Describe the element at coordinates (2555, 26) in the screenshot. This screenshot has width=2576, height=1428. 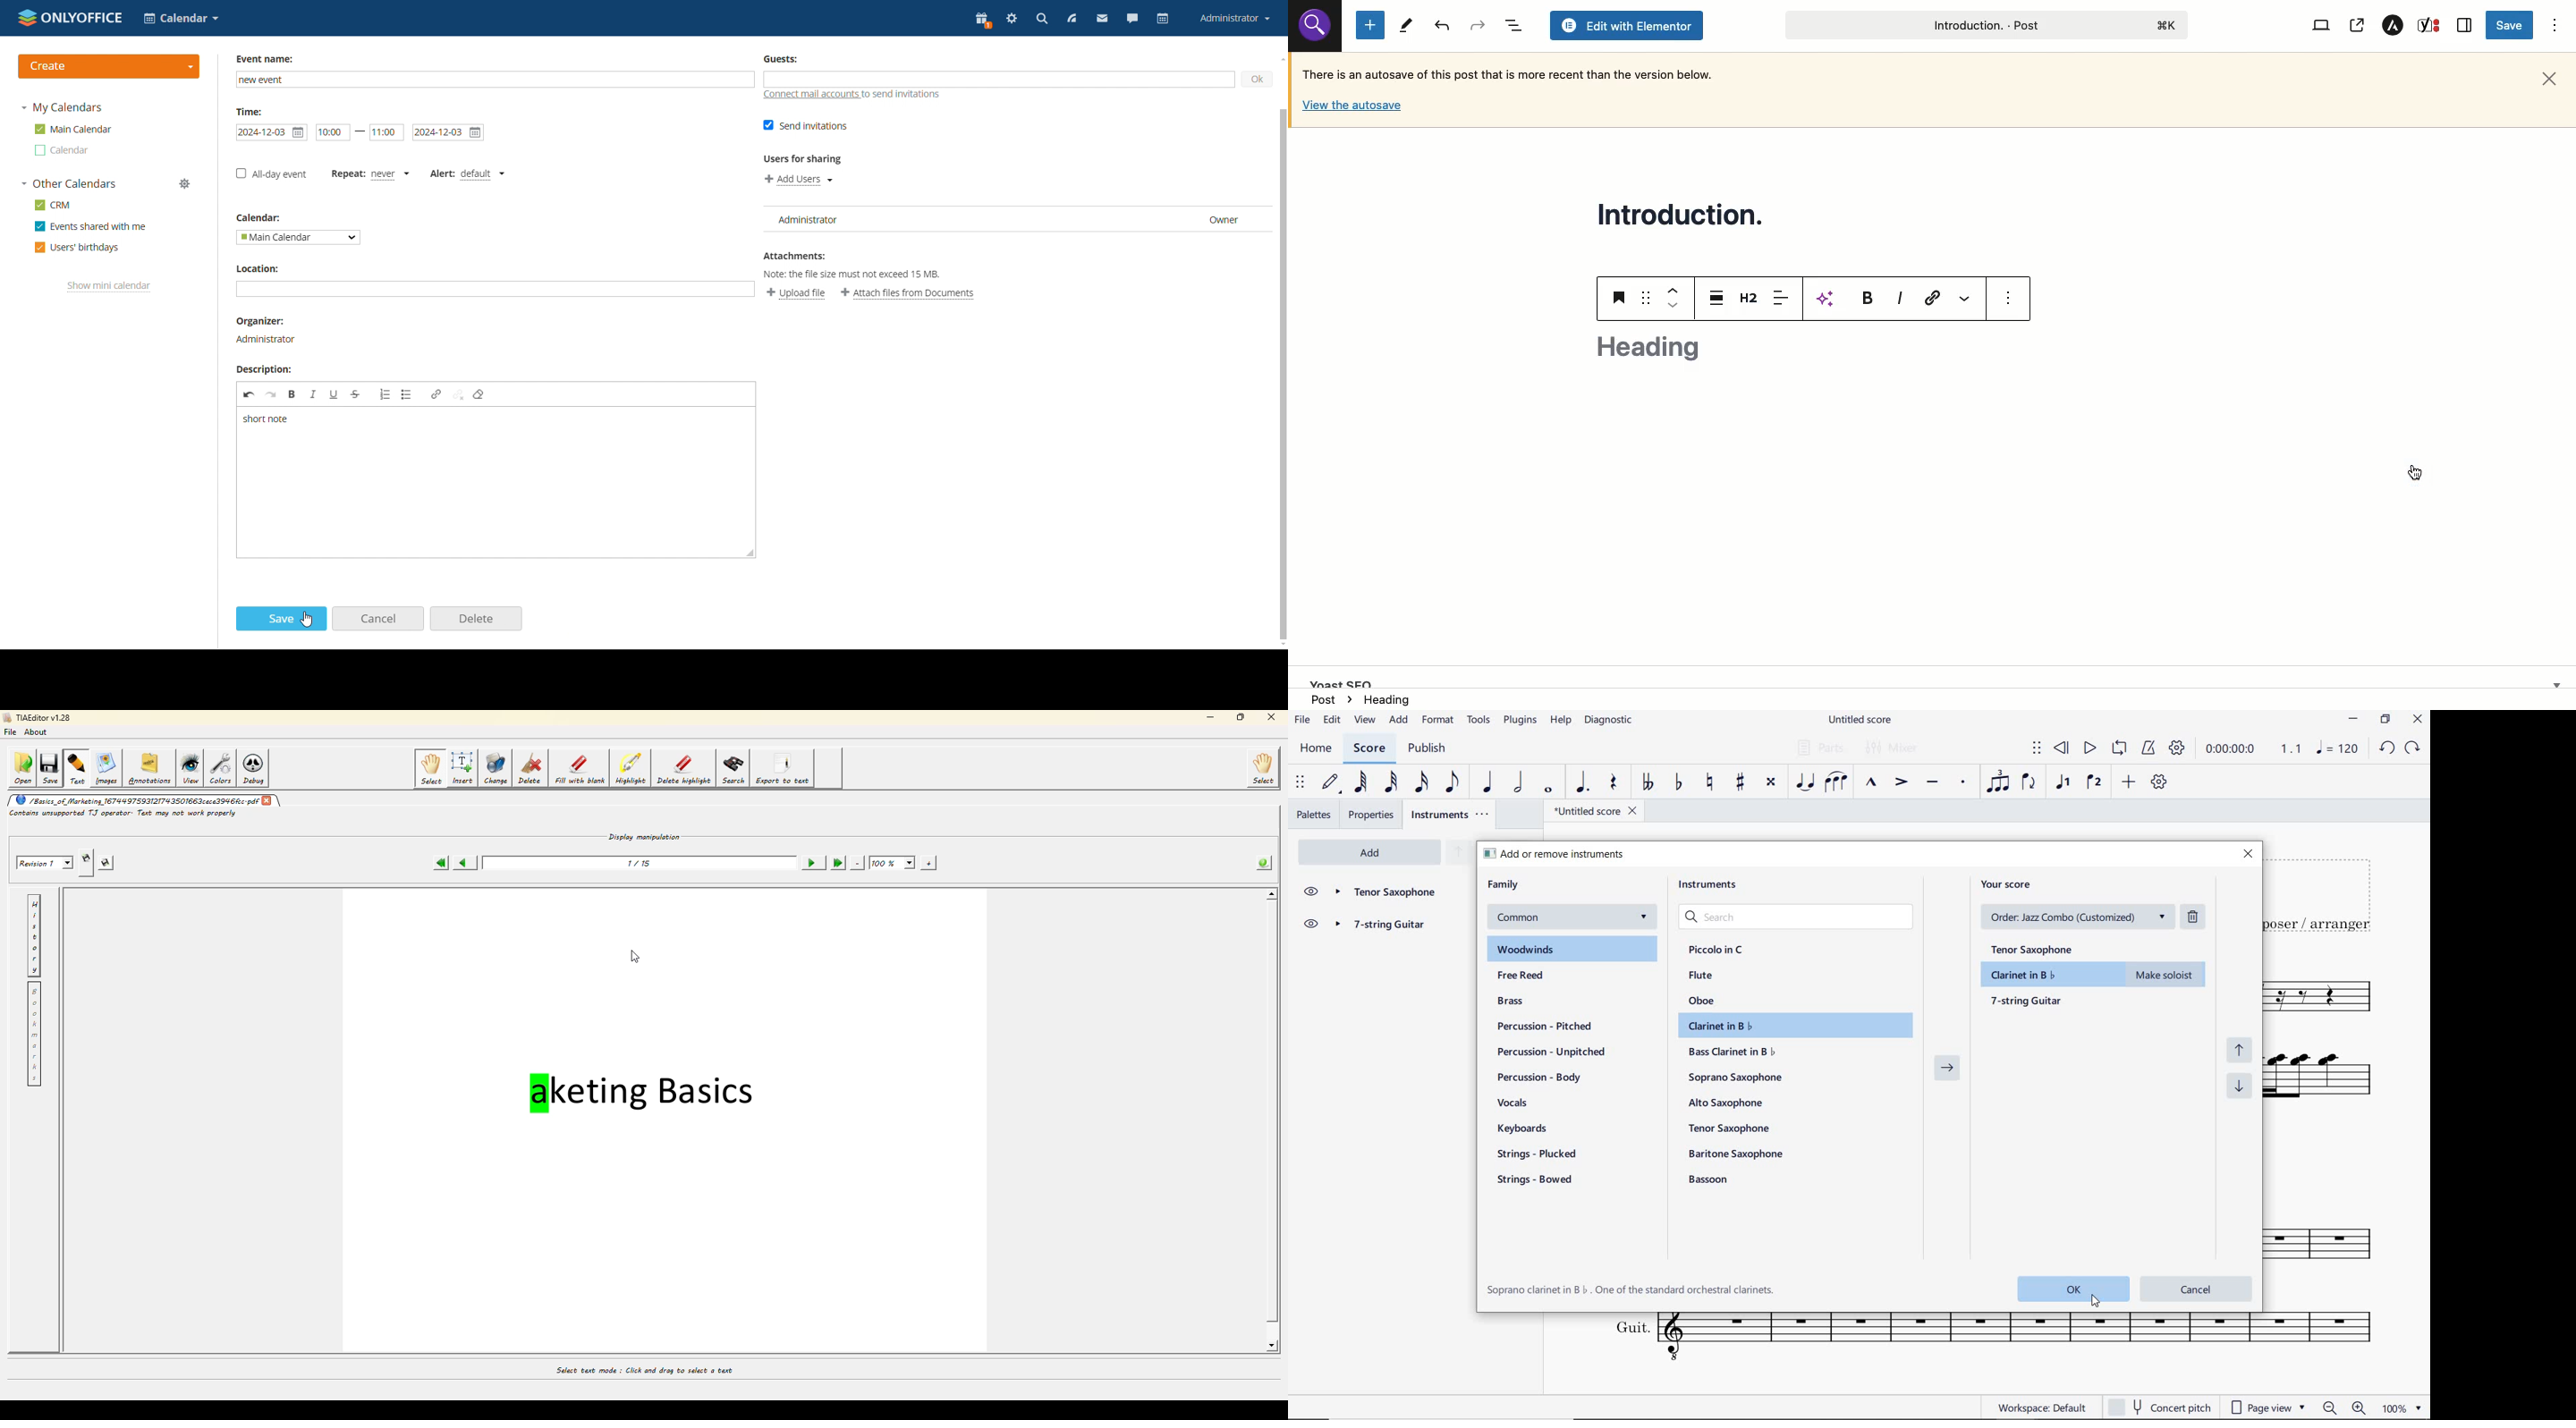
I see `Options` at that location.